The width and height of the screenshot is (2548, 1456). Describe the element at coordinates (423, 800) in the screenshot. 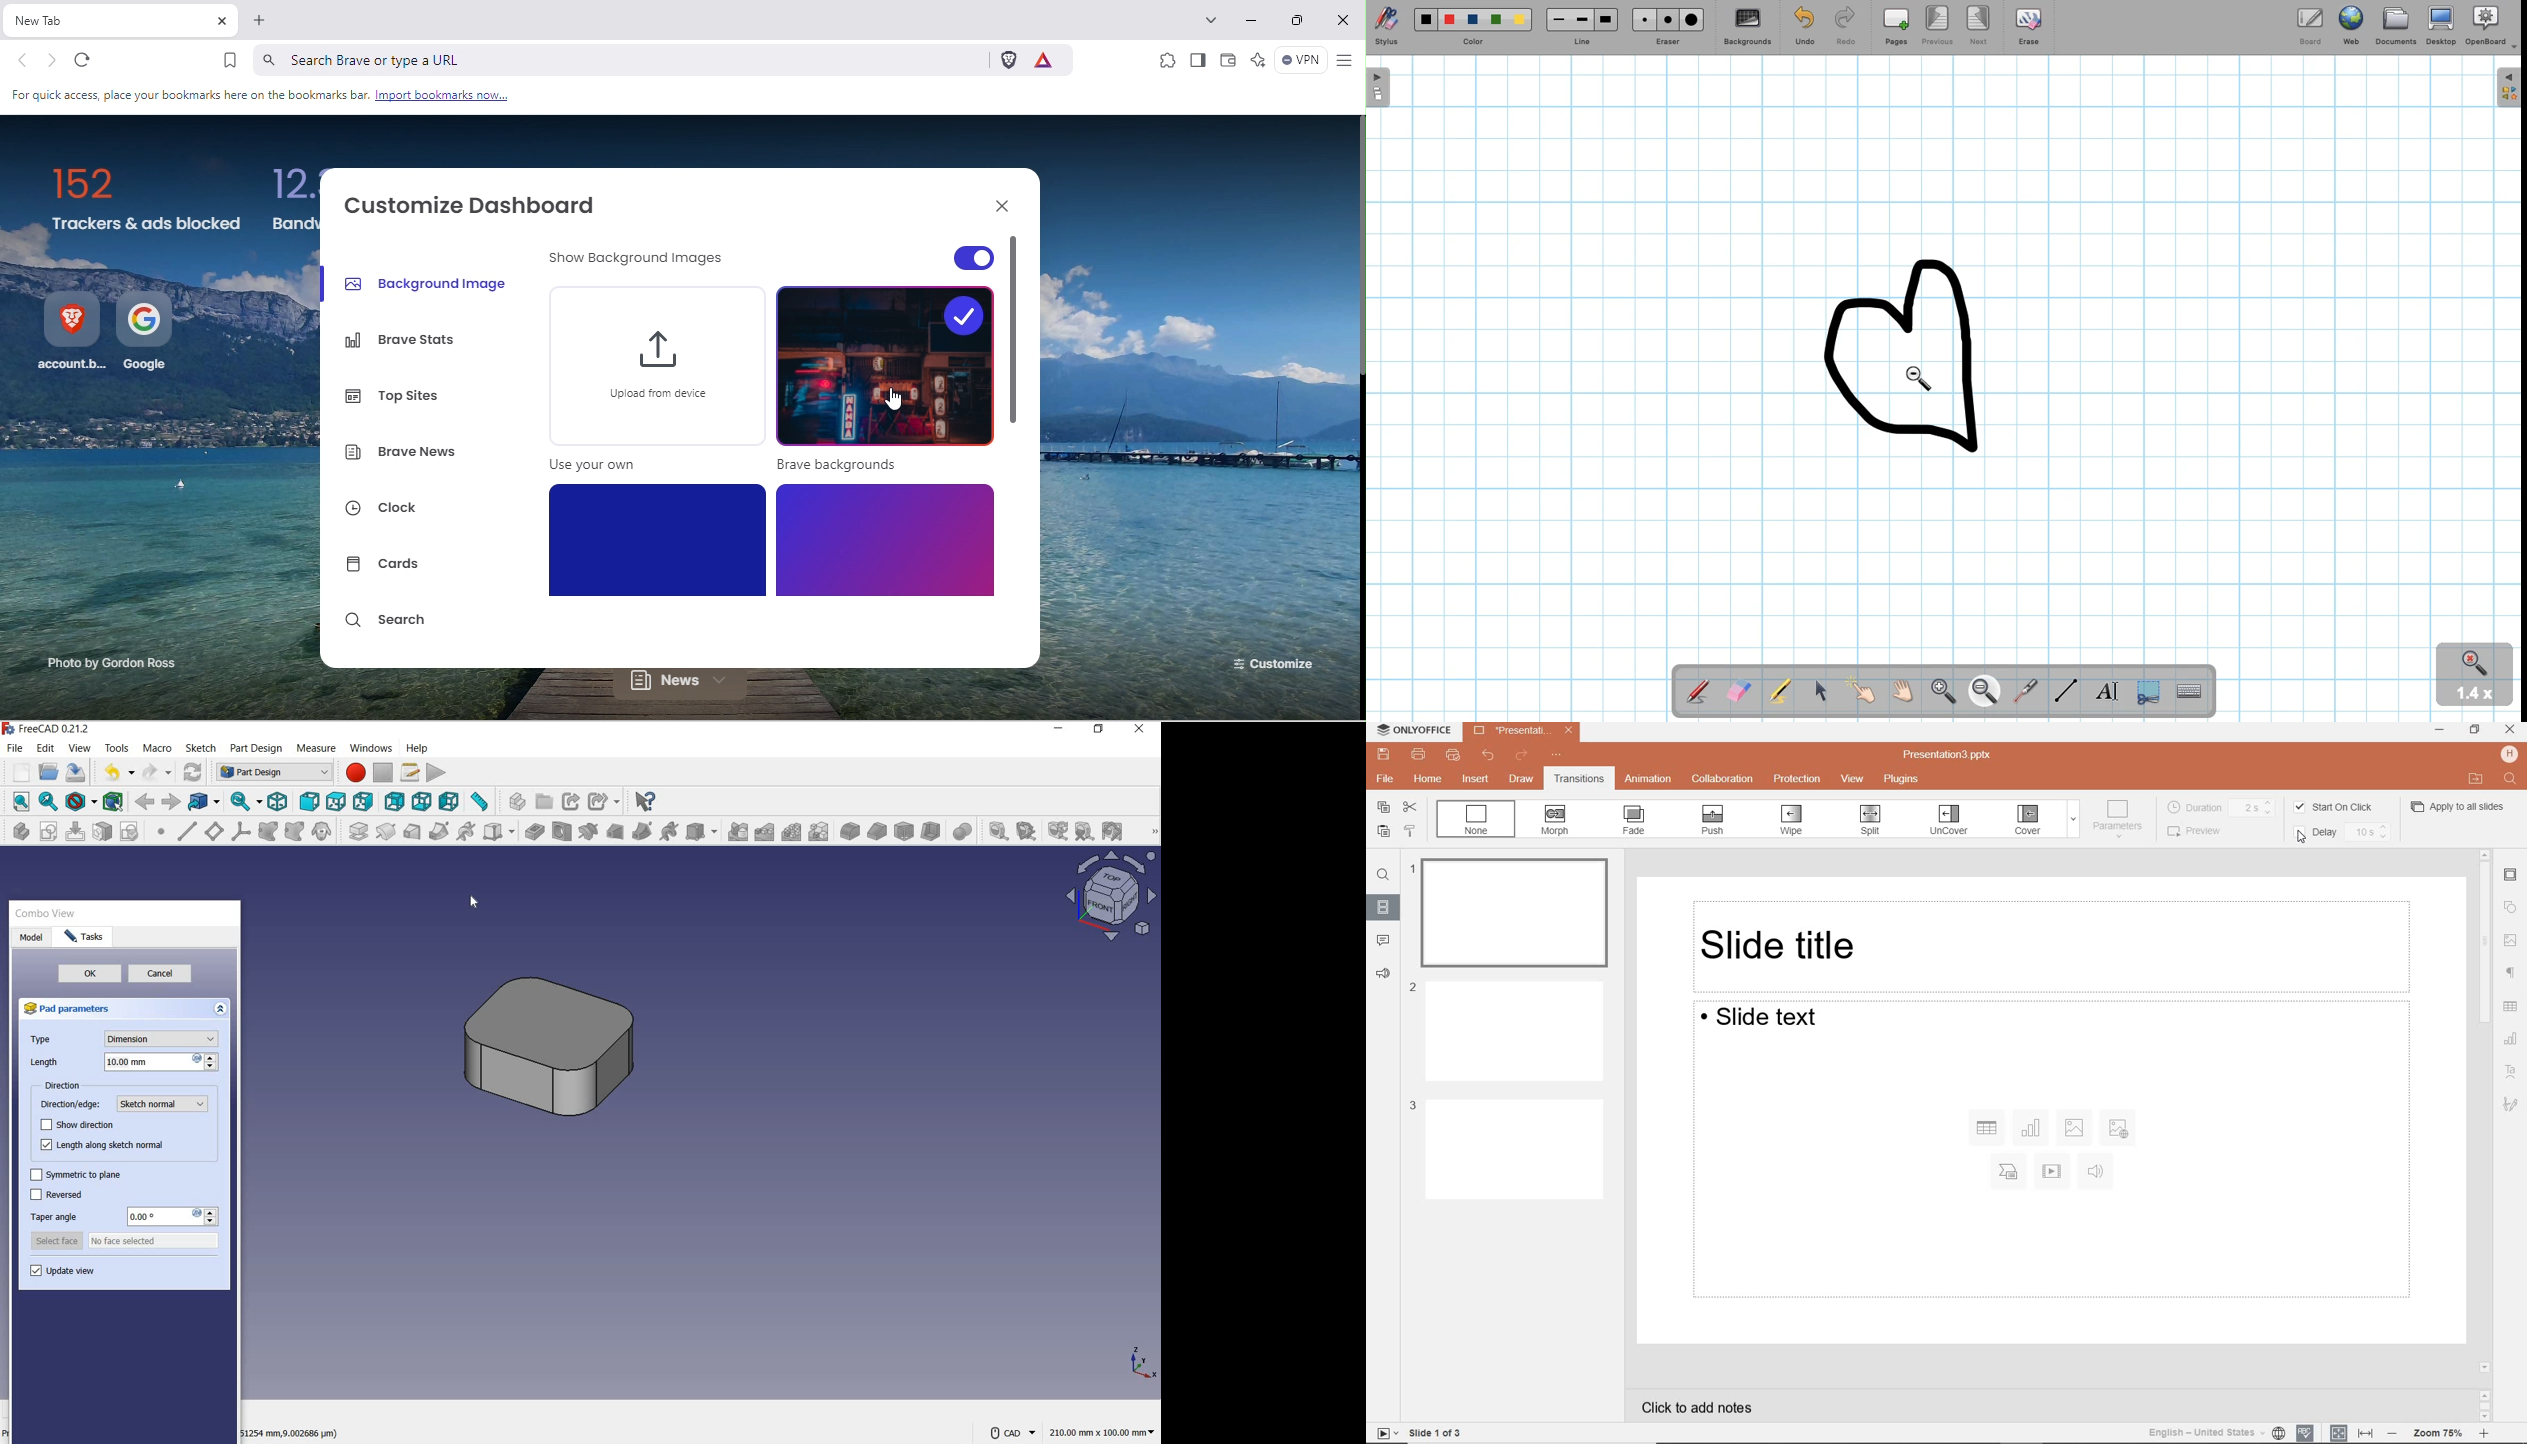

I see `bottom` at that location.